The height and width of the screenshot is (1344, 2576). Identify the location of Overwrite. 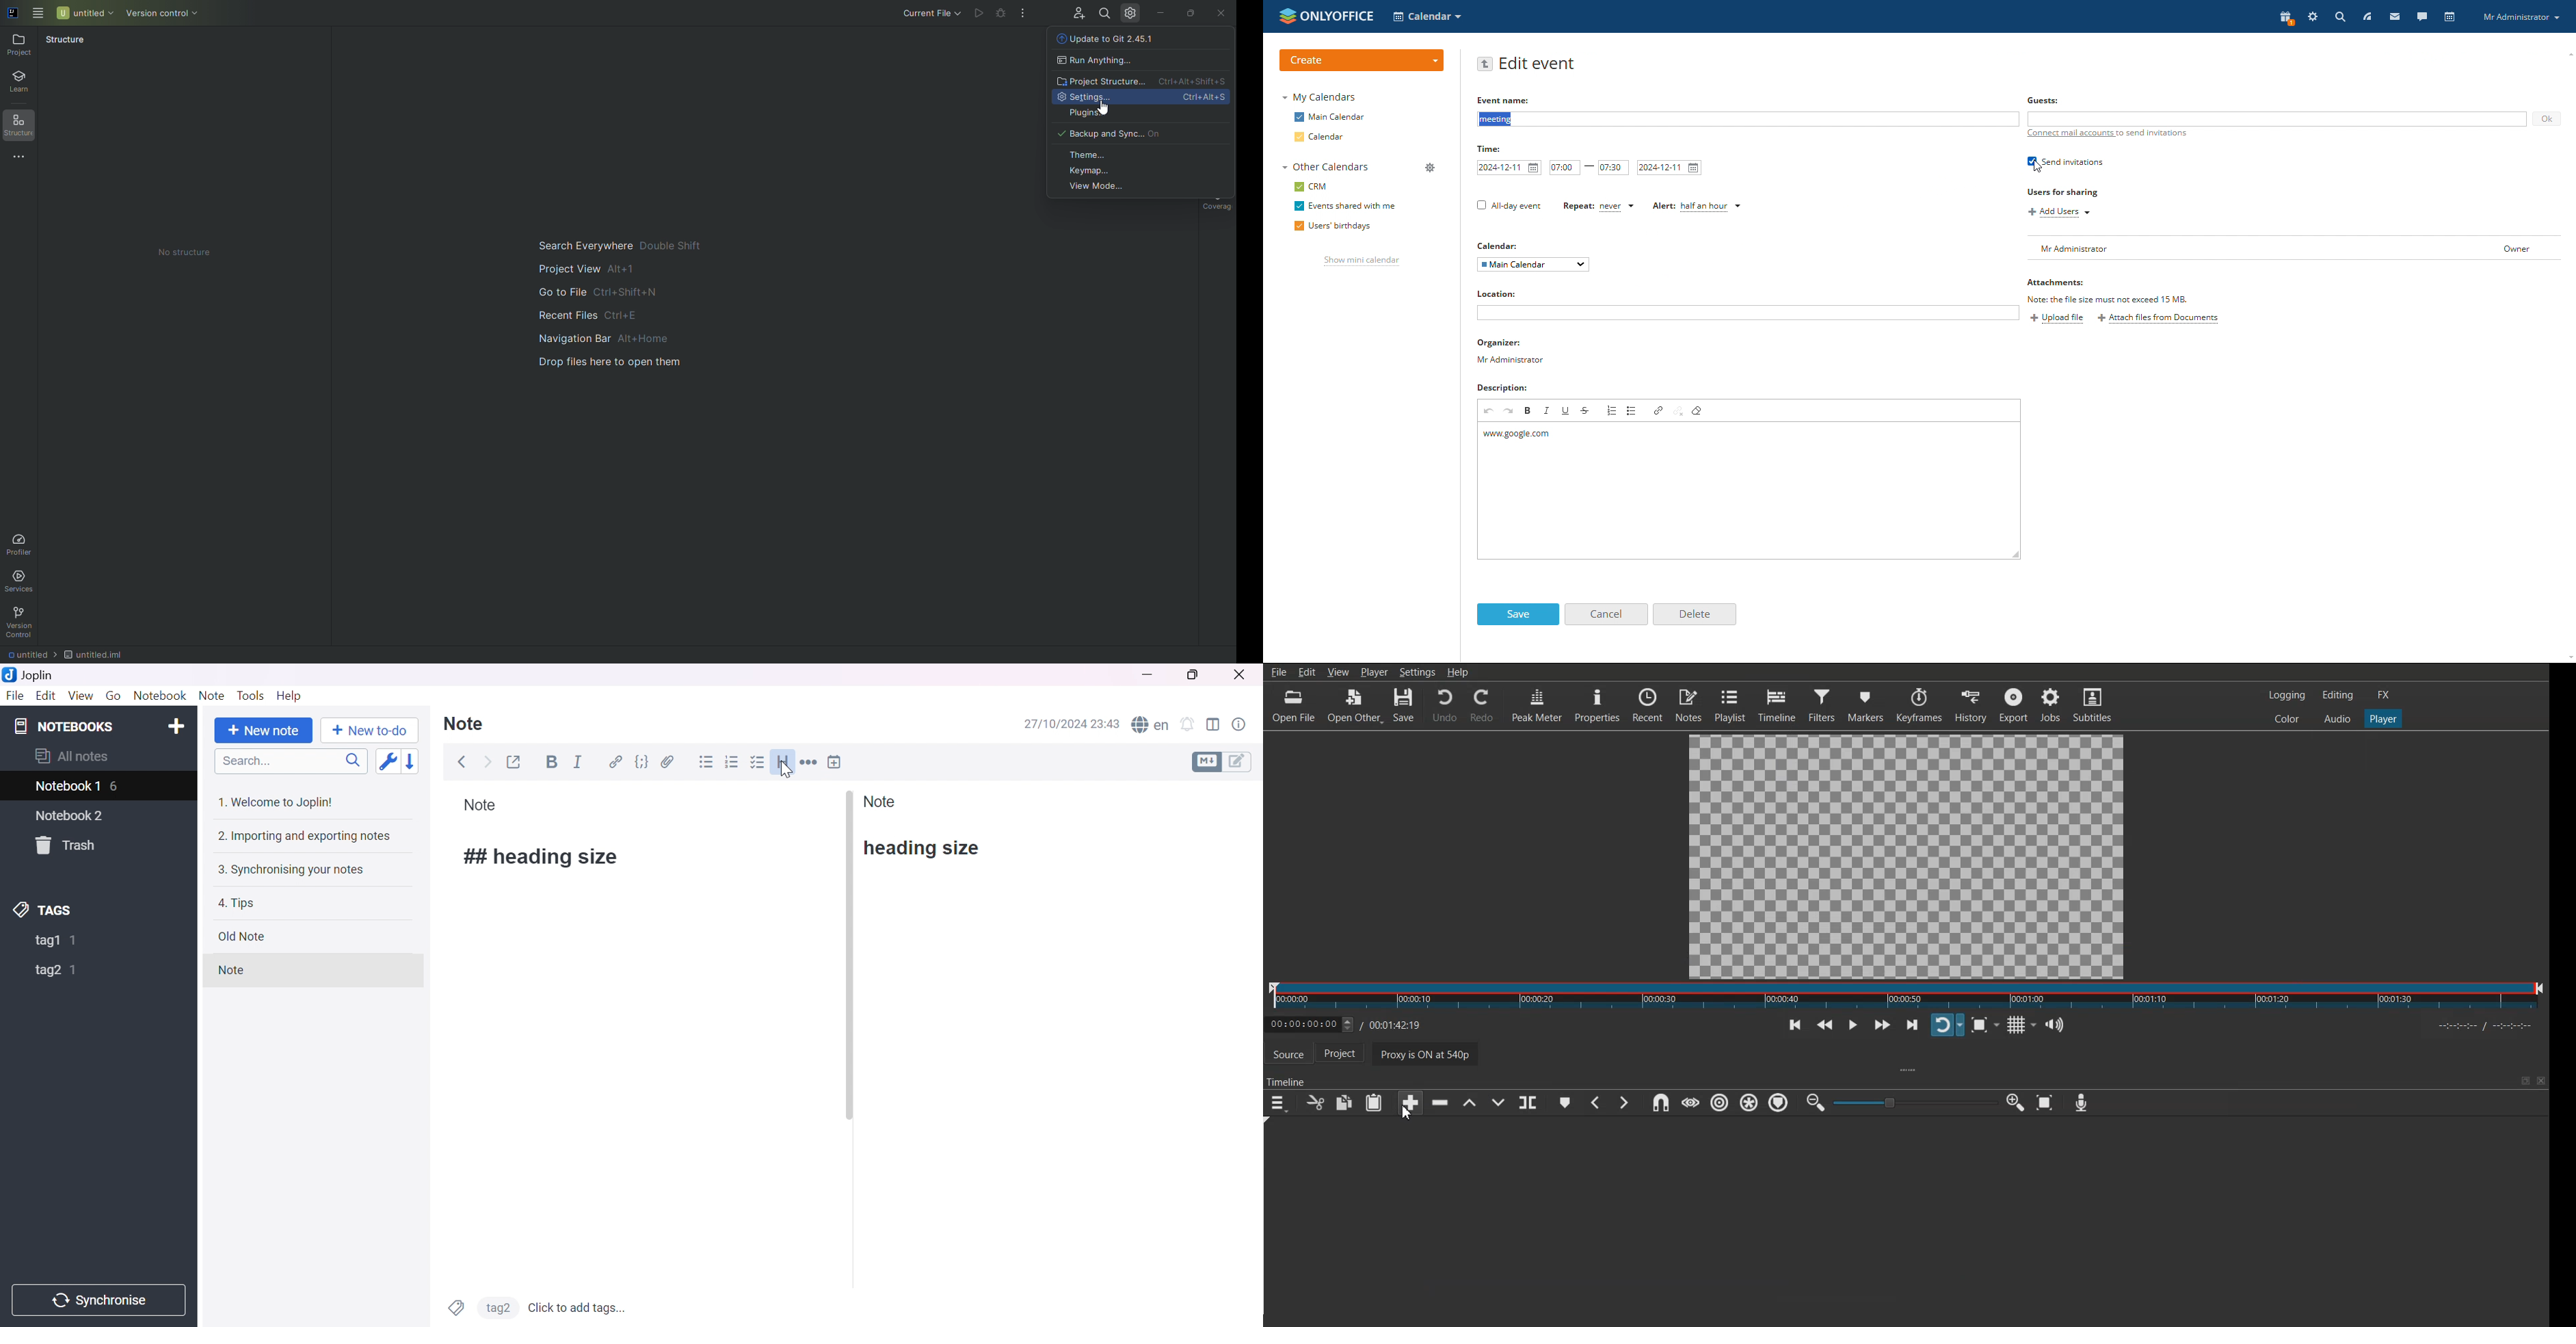
(1498, 1102).